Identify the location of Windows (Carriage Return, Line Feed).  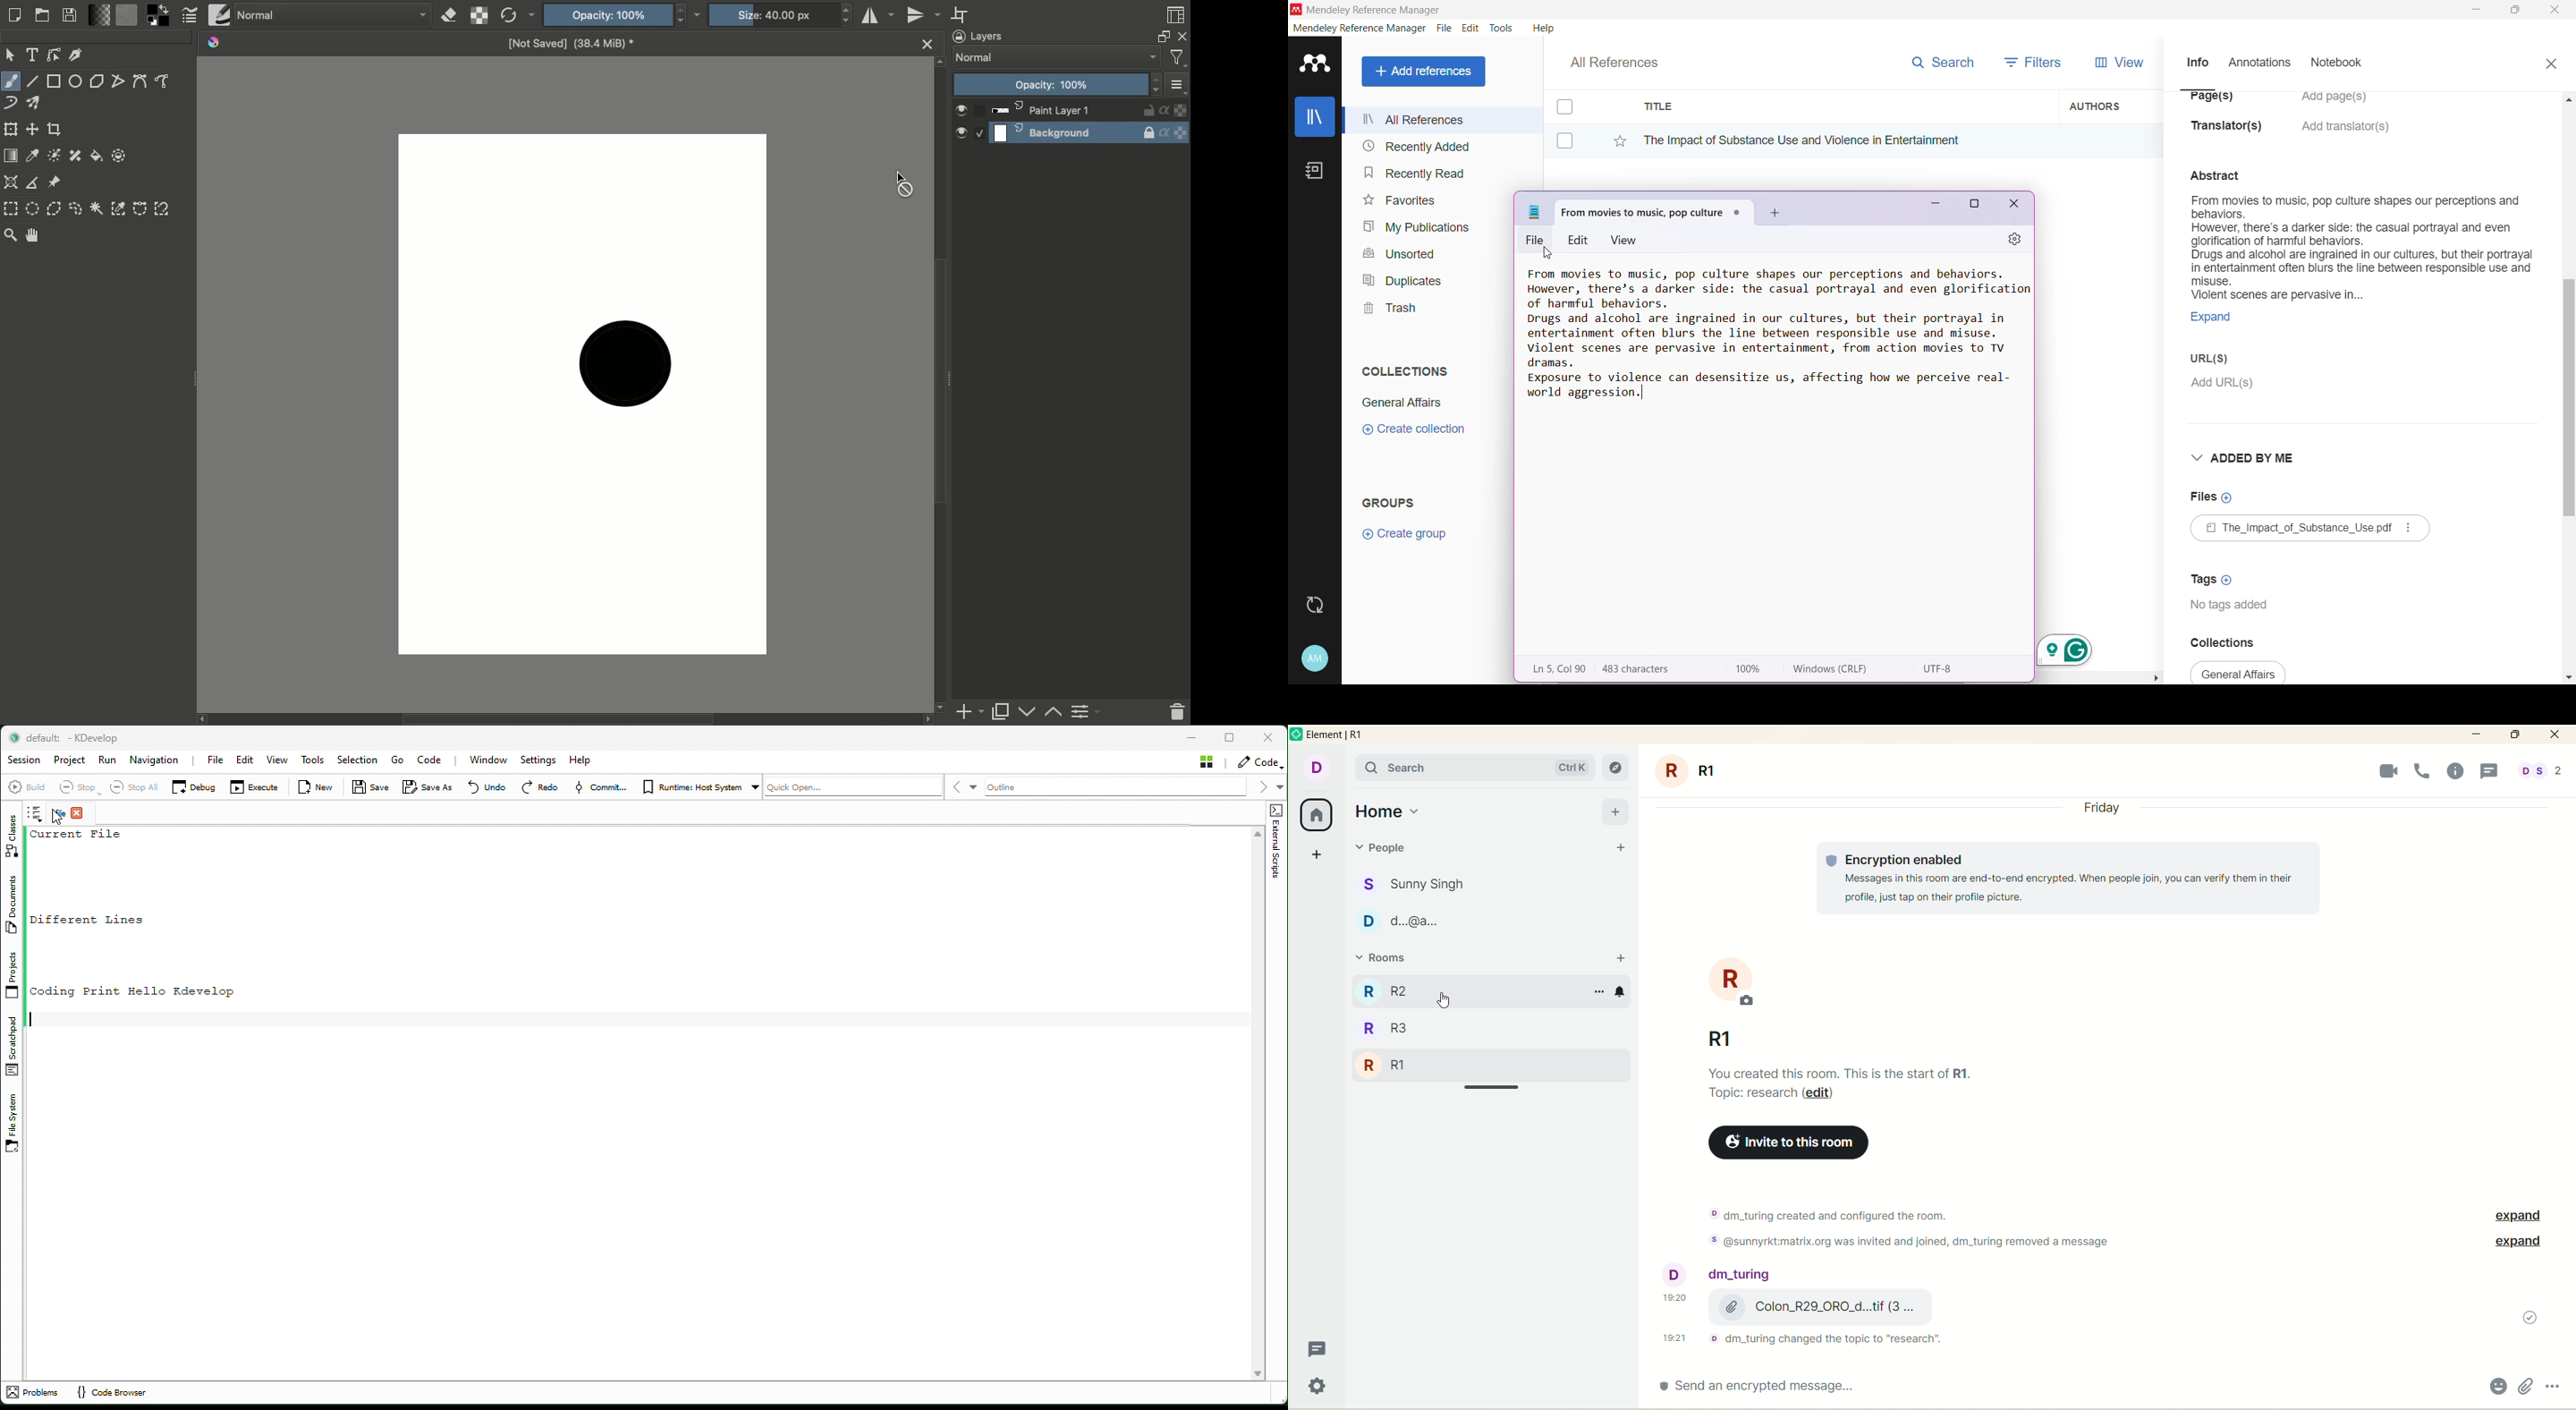
(1839, 669).